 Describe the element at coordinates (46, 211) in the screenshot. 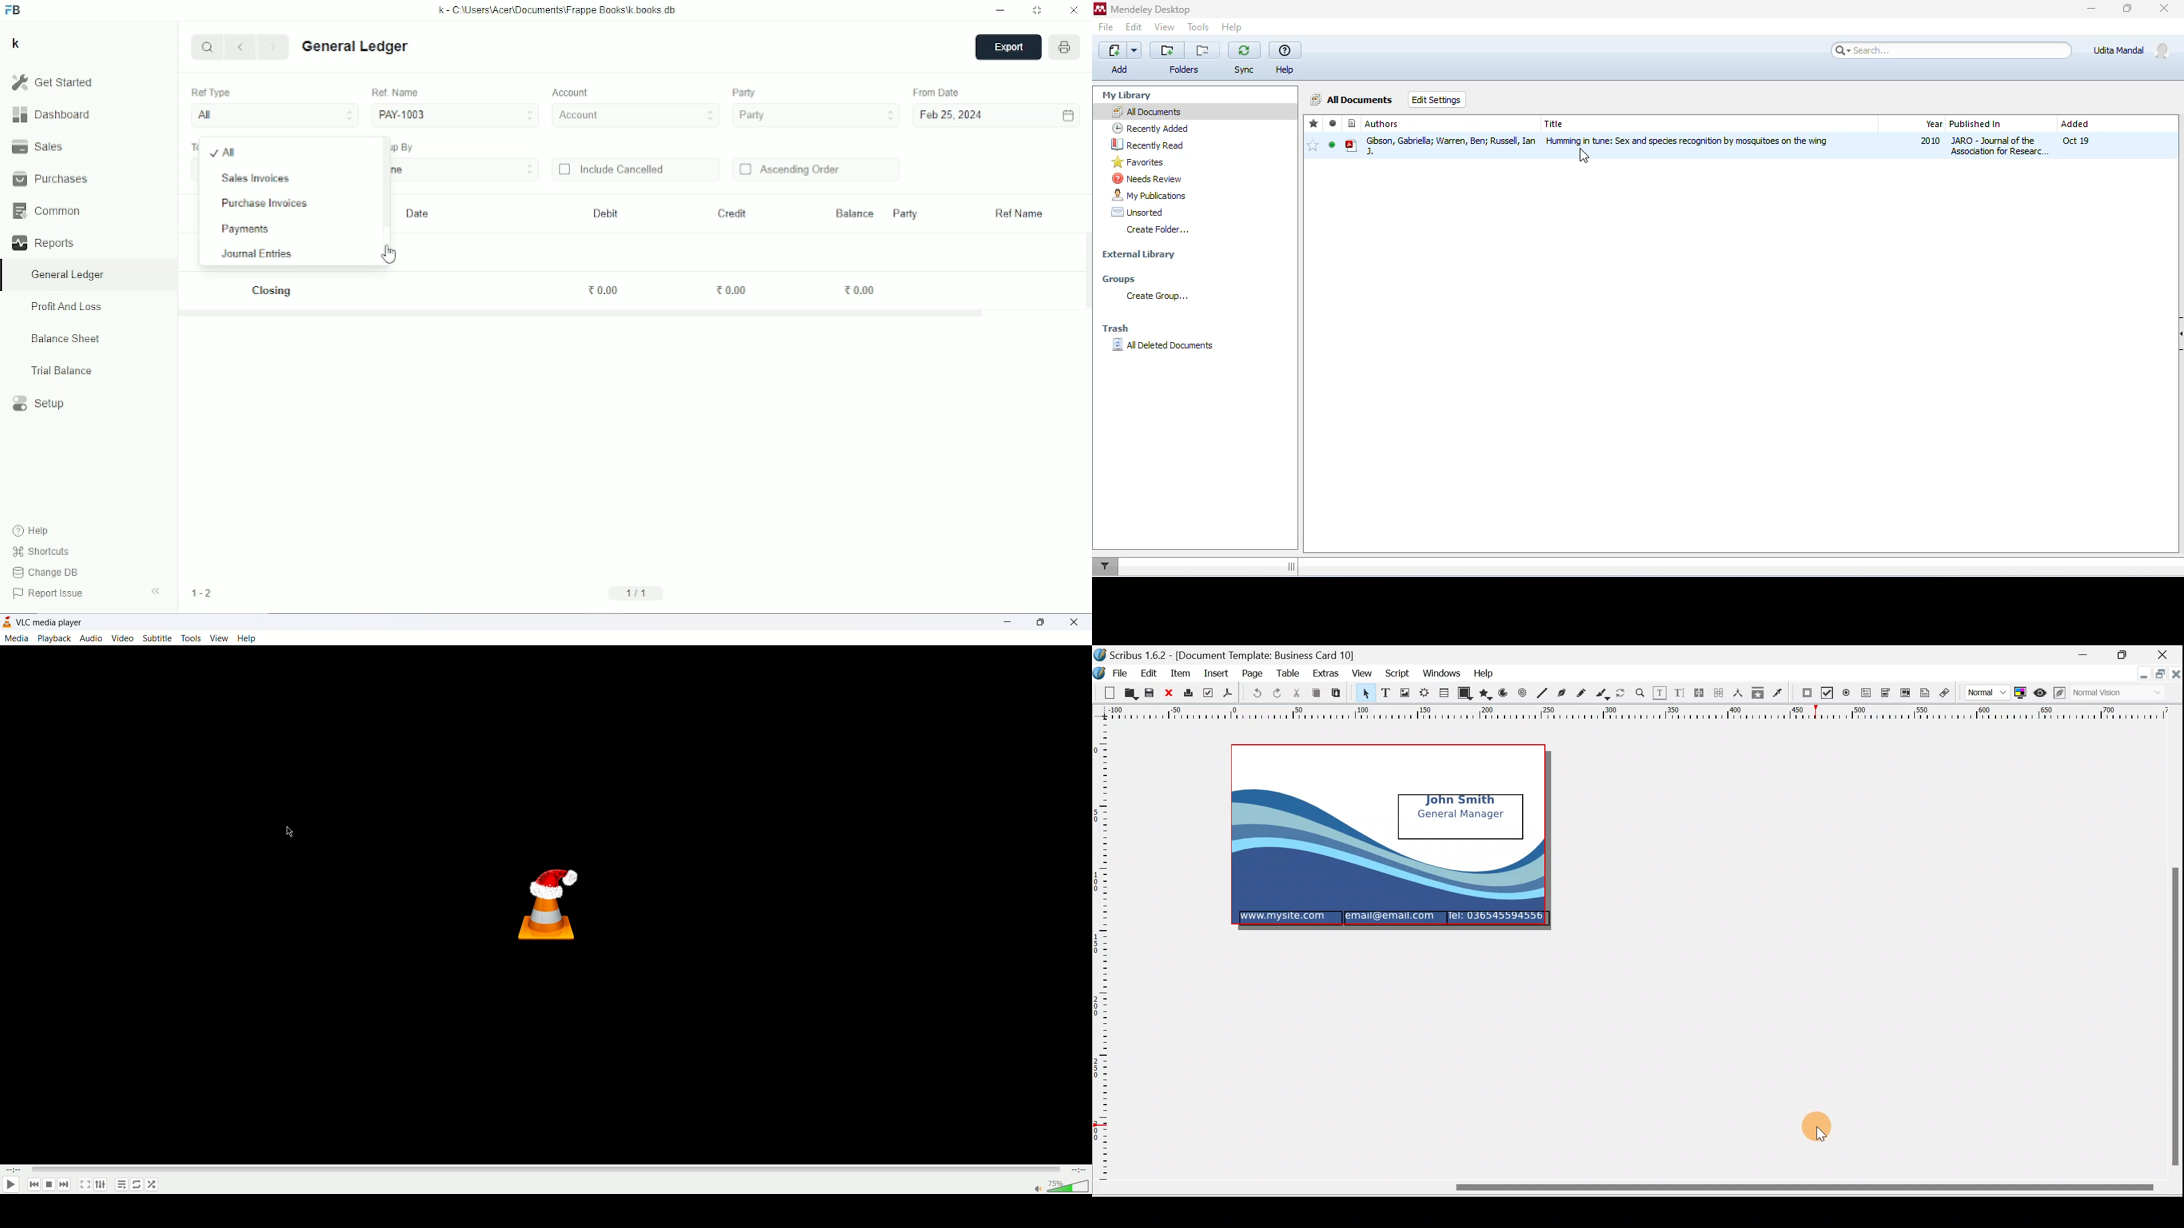

I see `Common` at that location.